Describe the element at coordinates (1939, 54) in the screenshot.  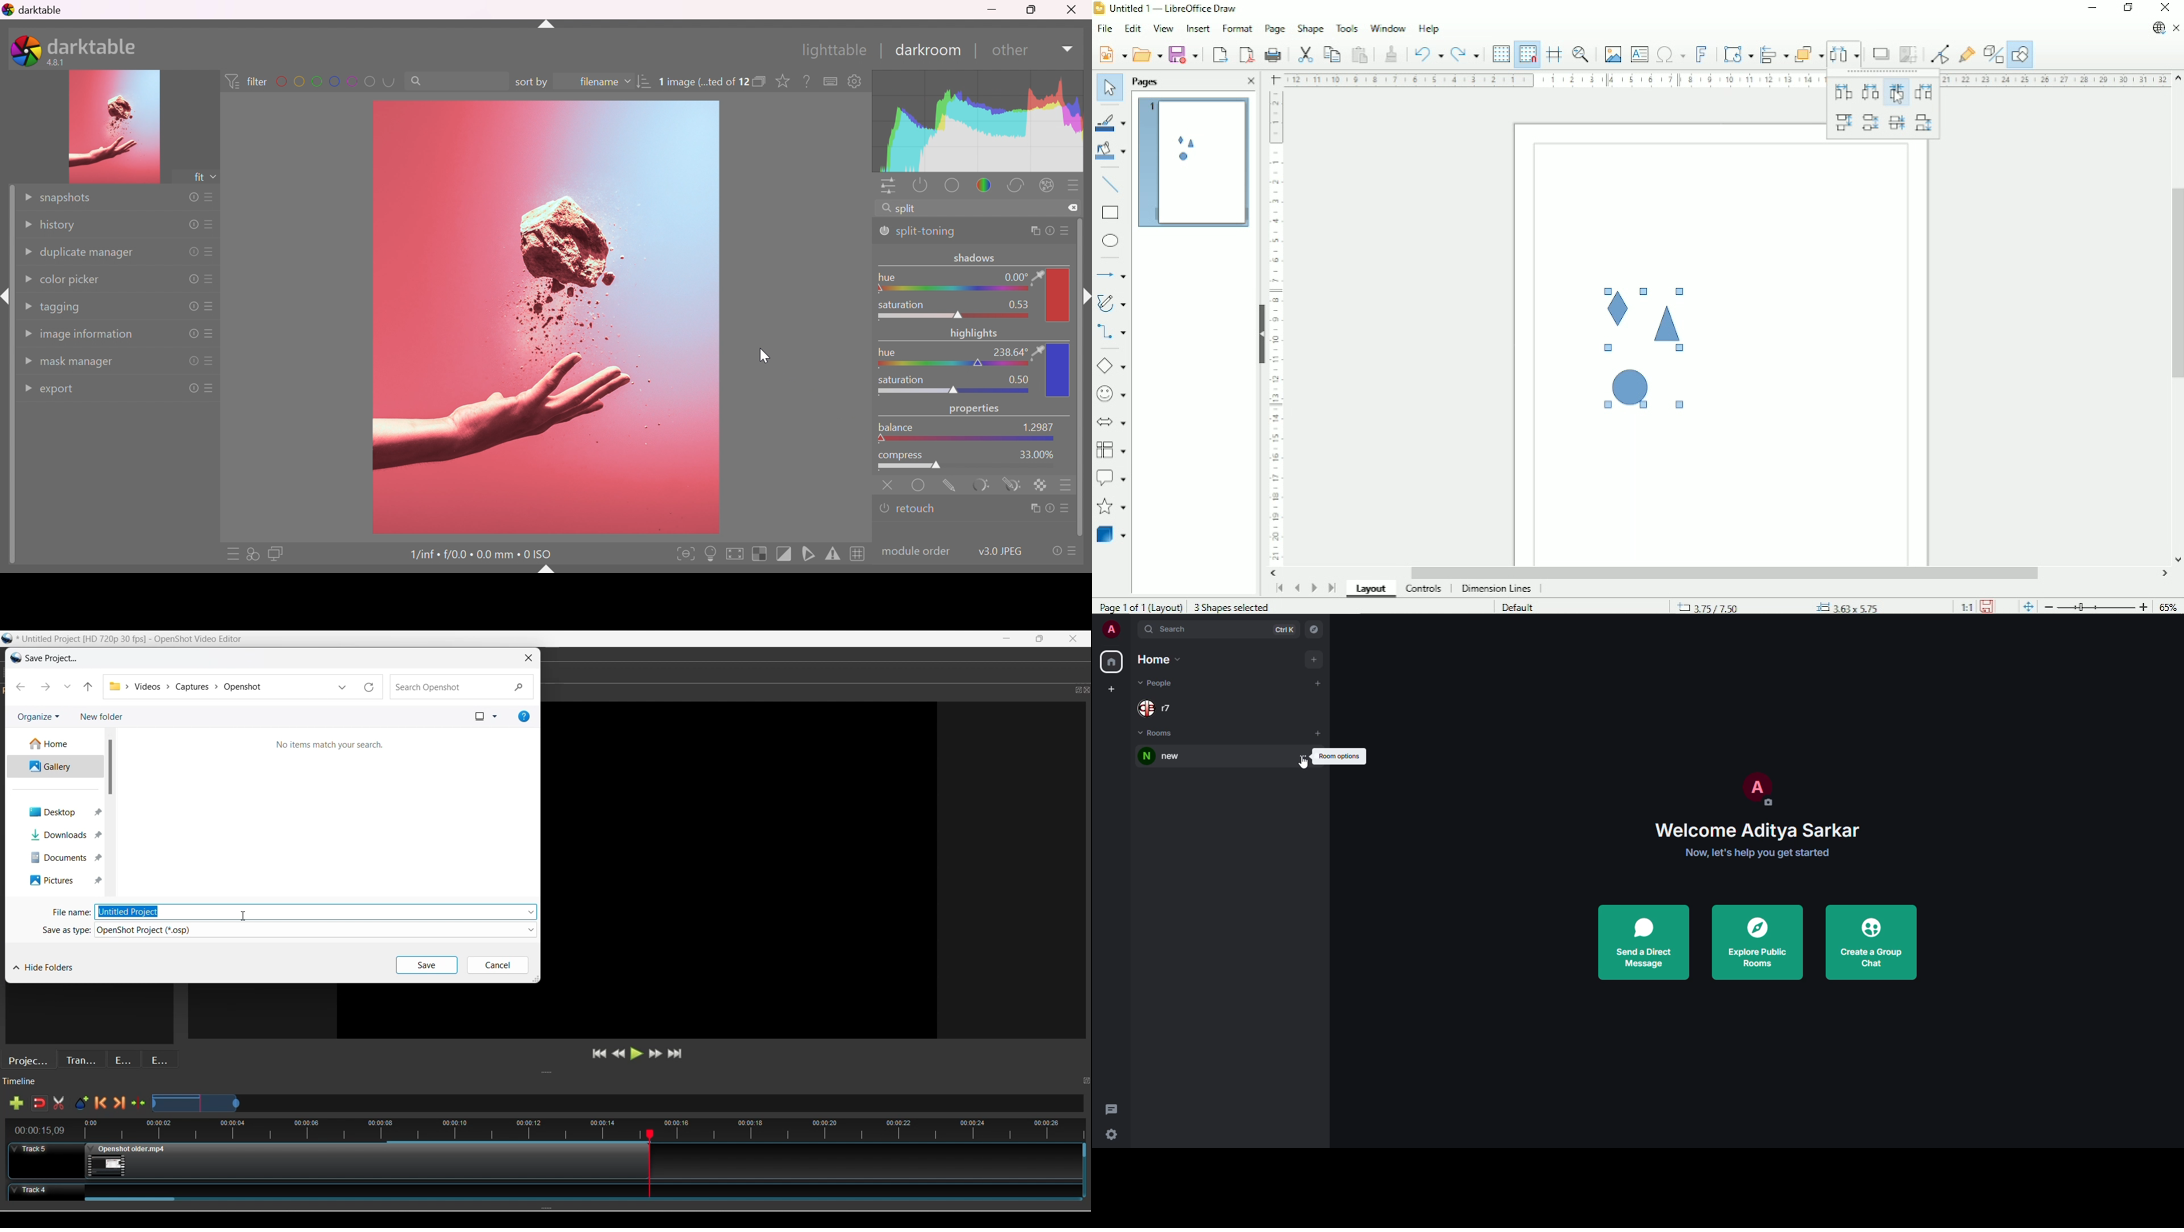
I see `Toggle point edit mode` at that location.